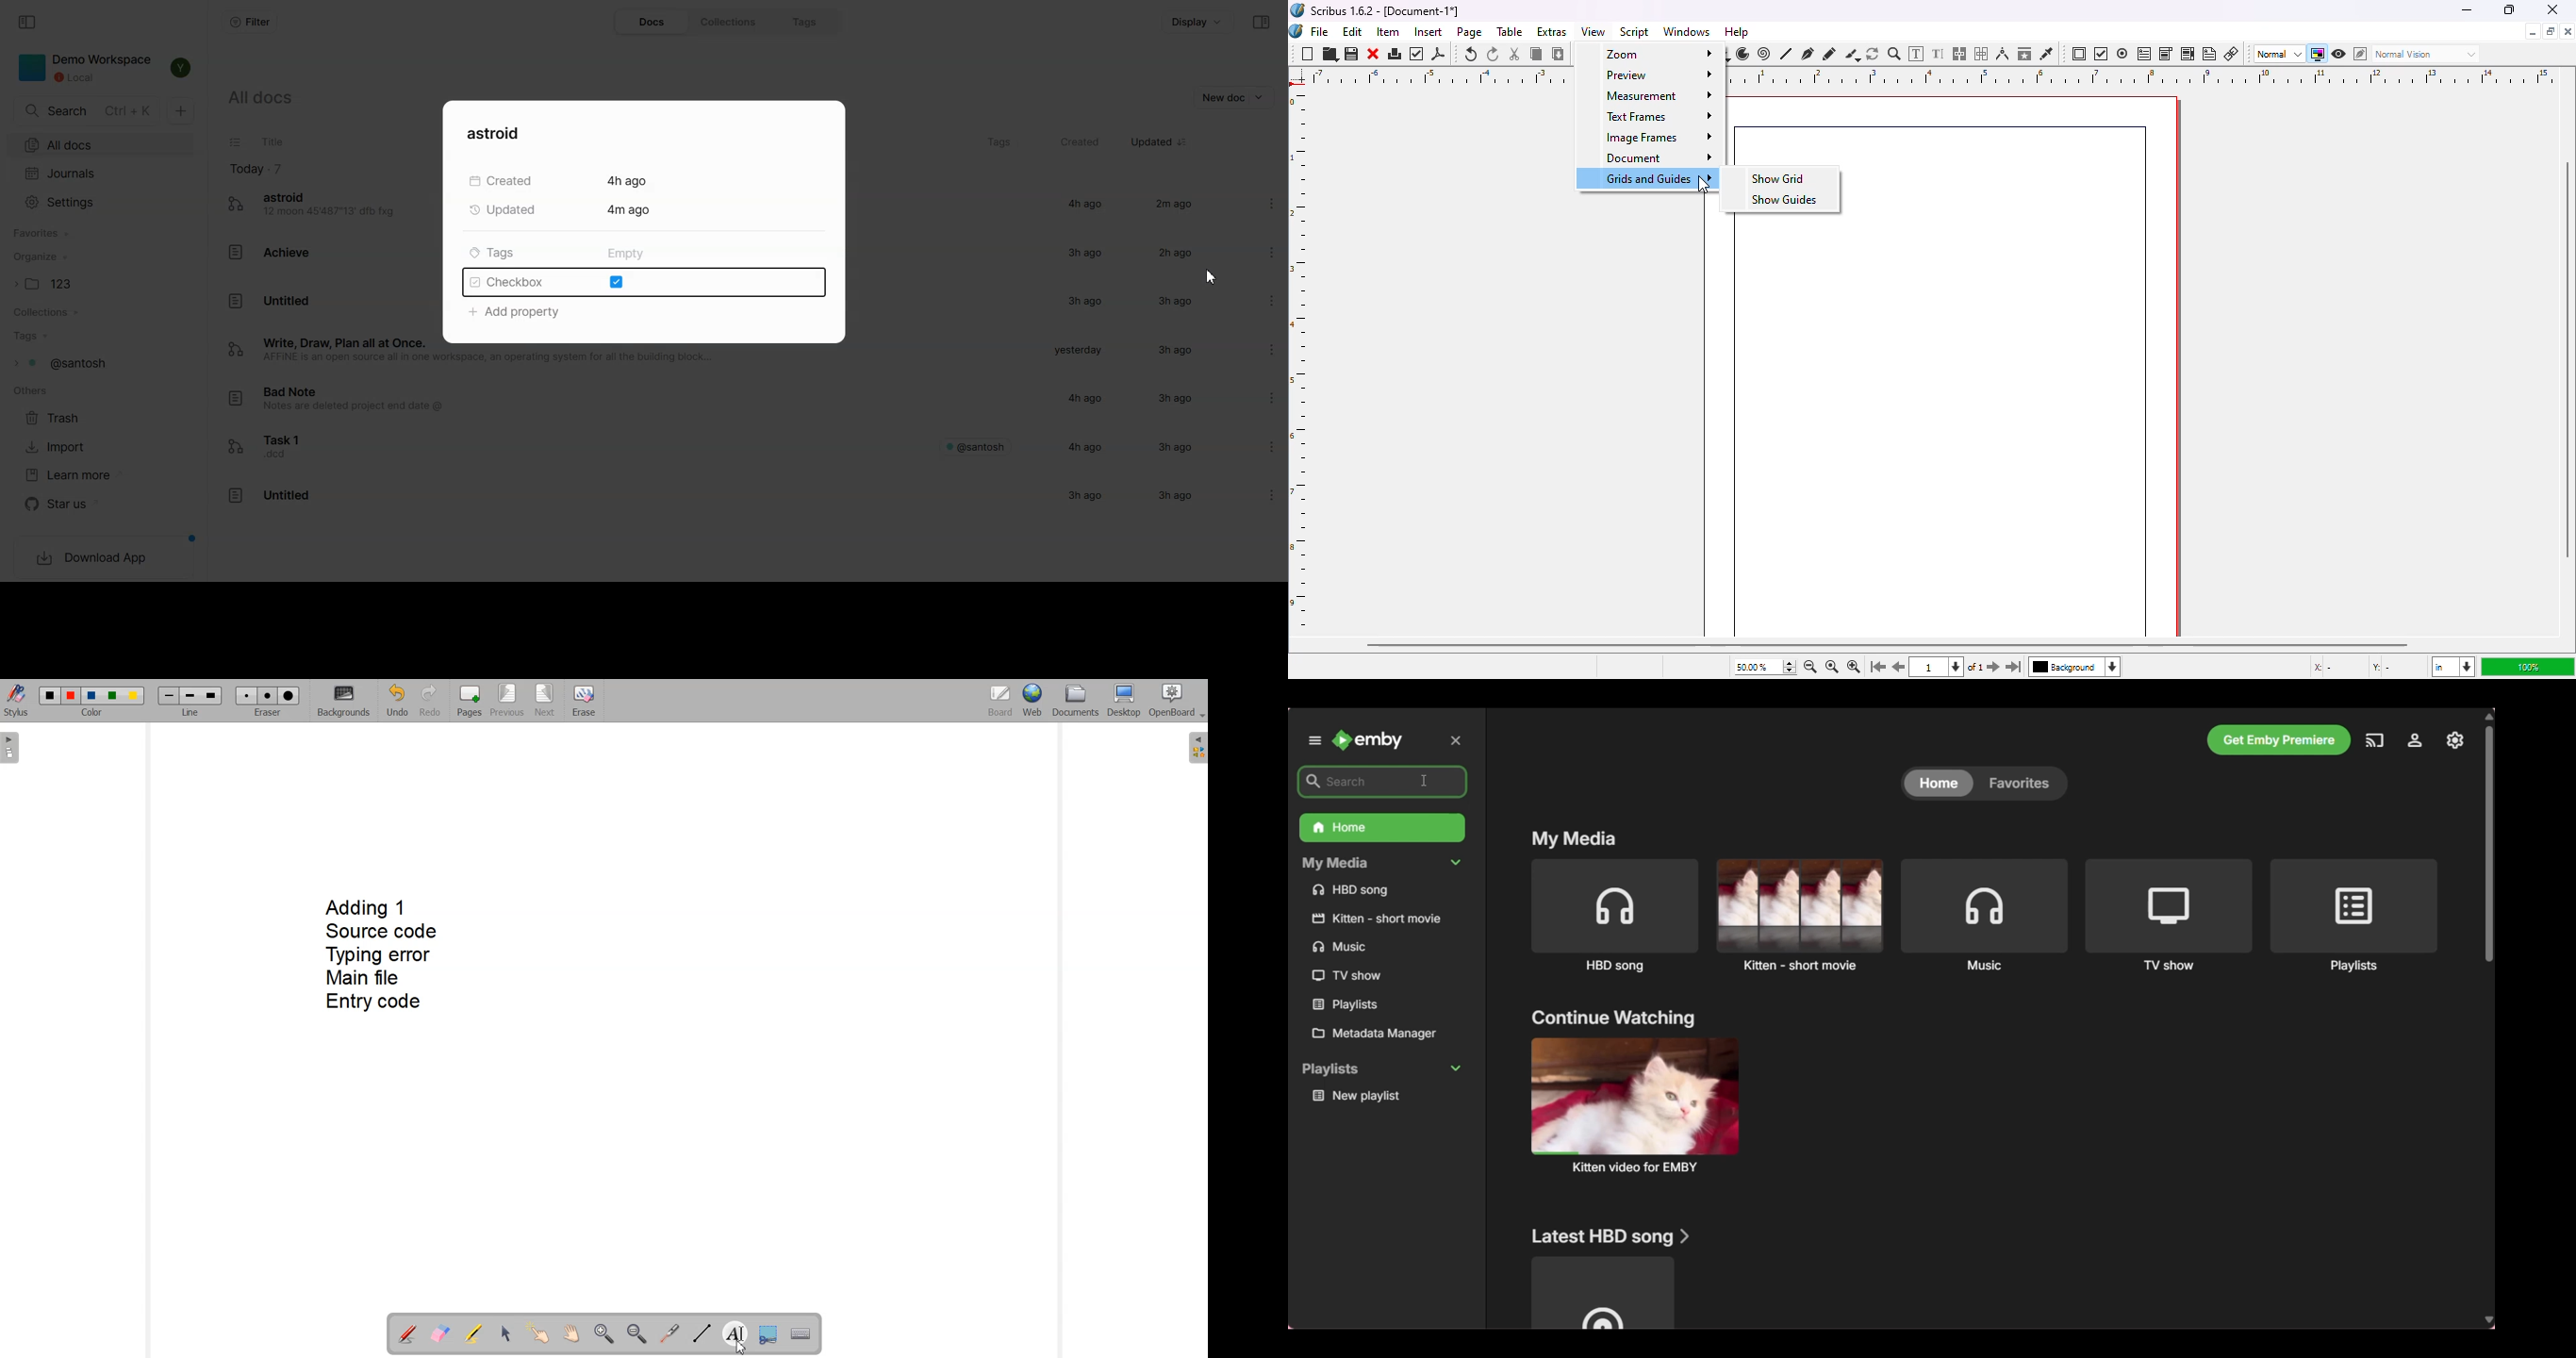  I want to click on HBD song, so click(1378, 892).